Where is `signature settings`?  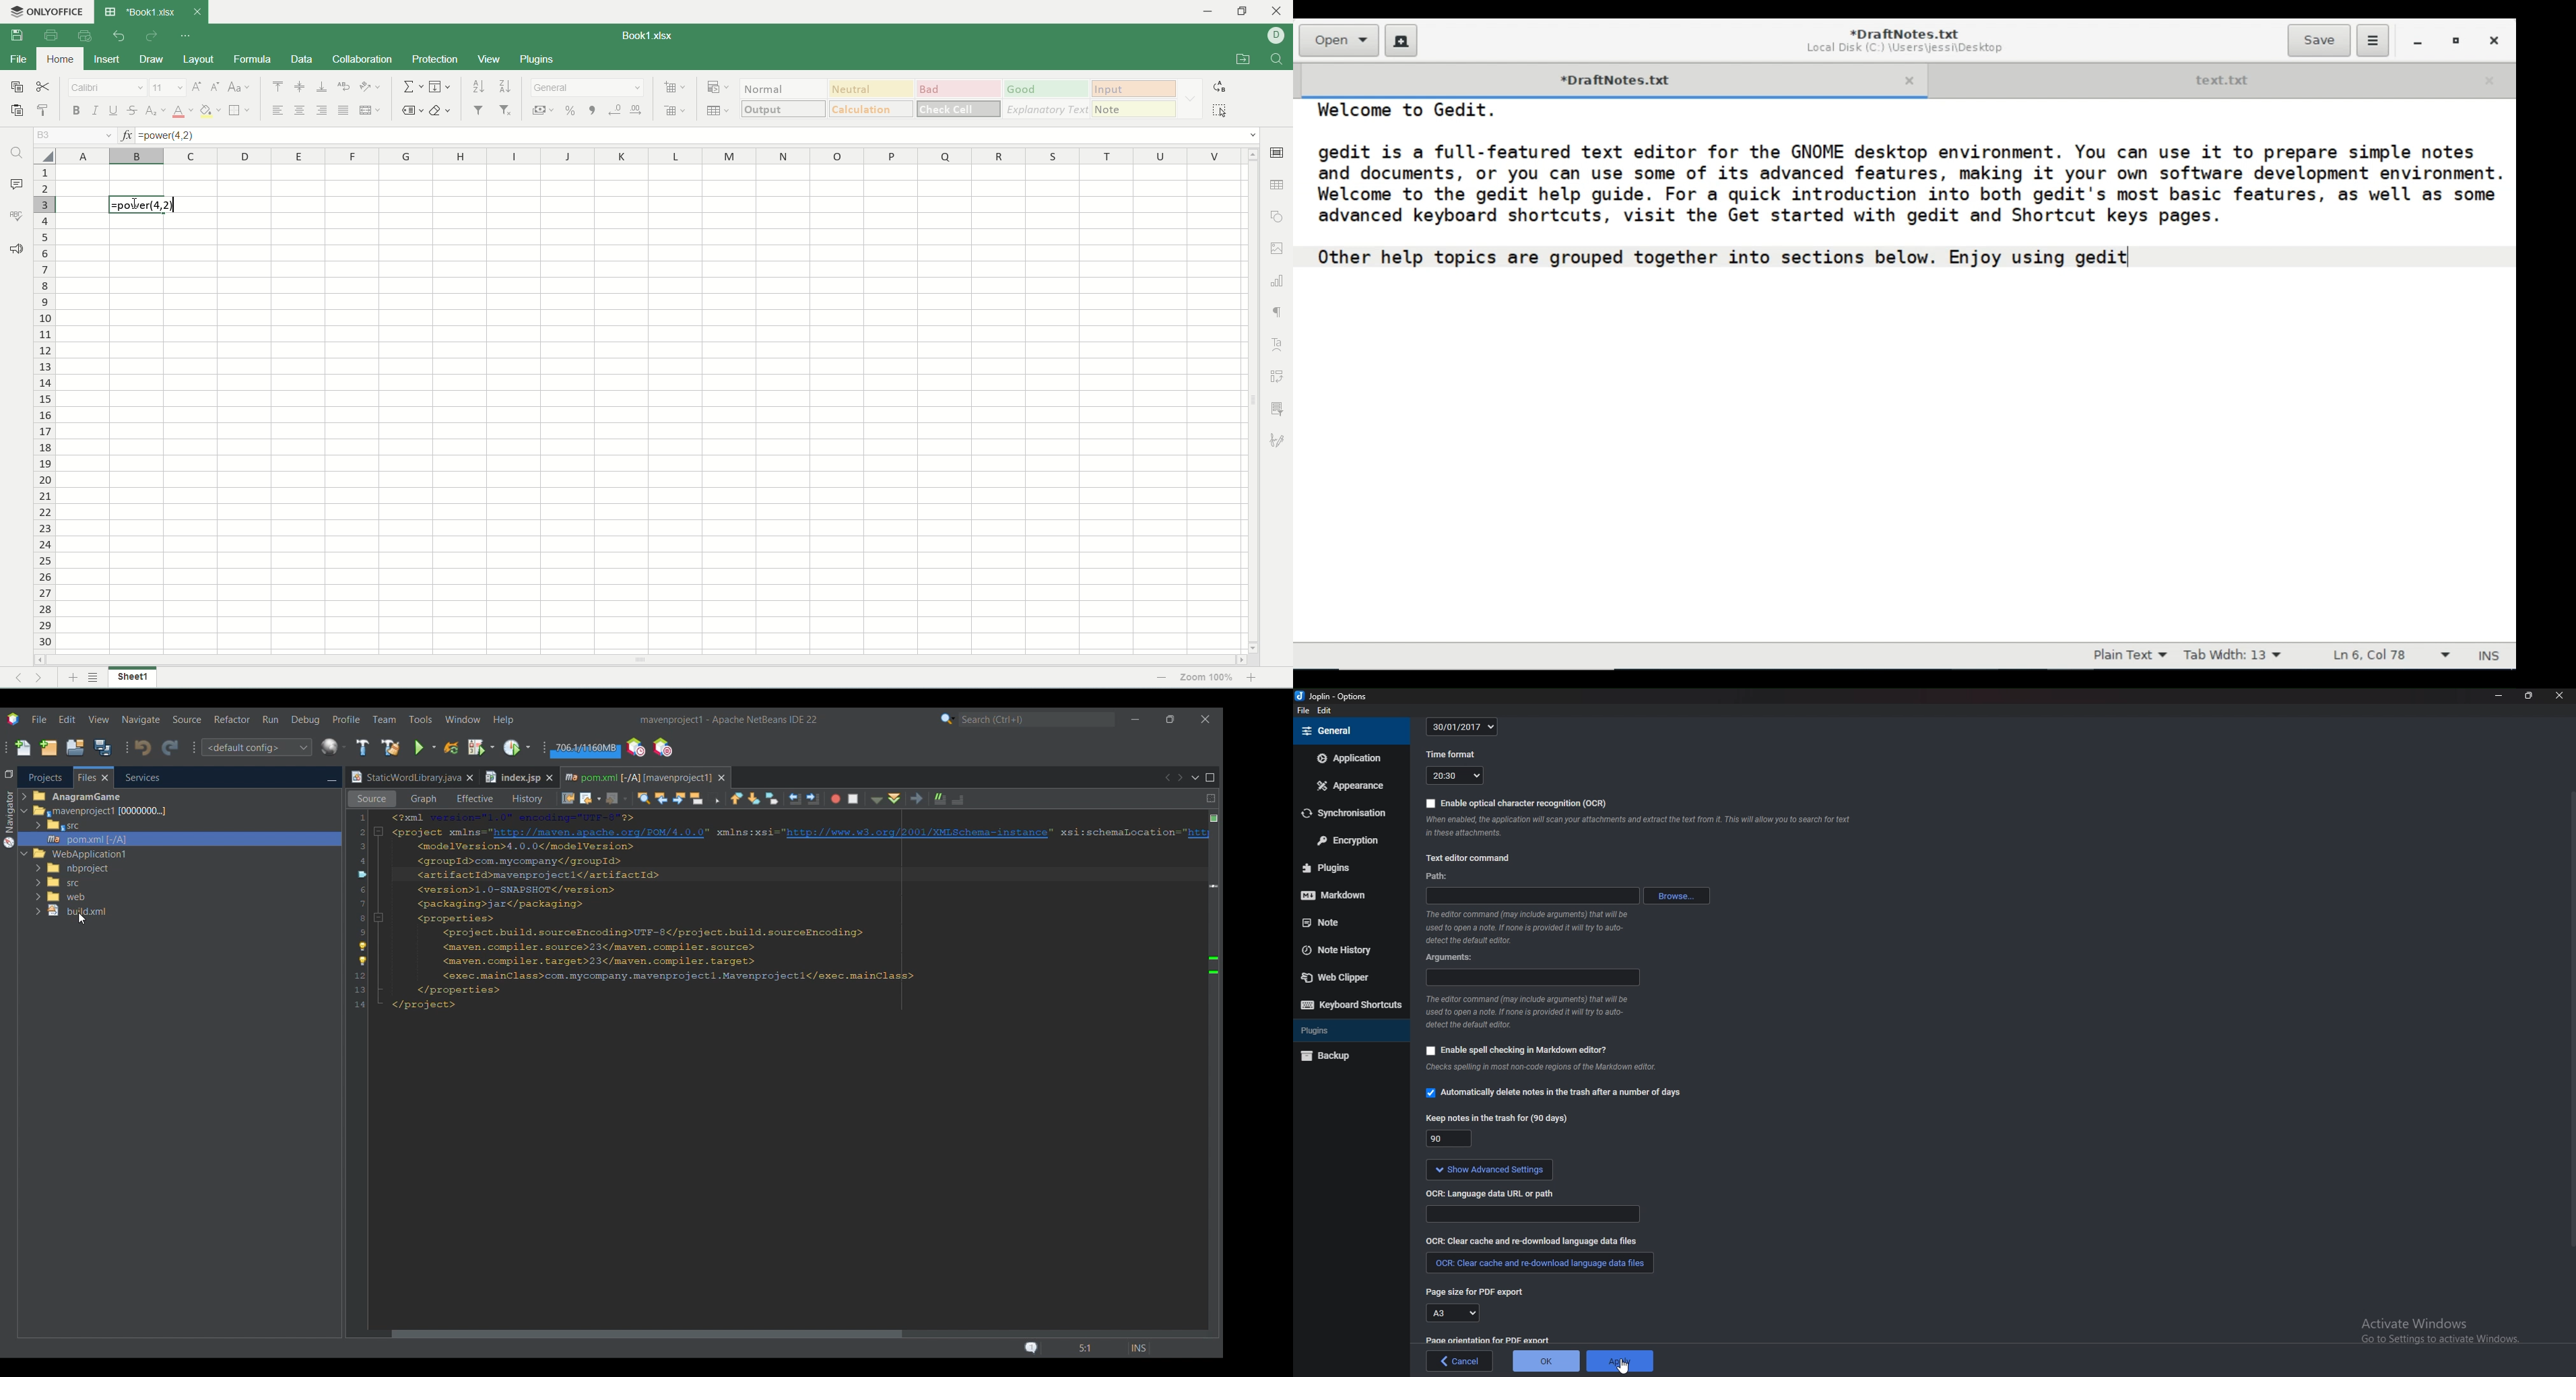
signature settings is located at coordinates (1278, 439).